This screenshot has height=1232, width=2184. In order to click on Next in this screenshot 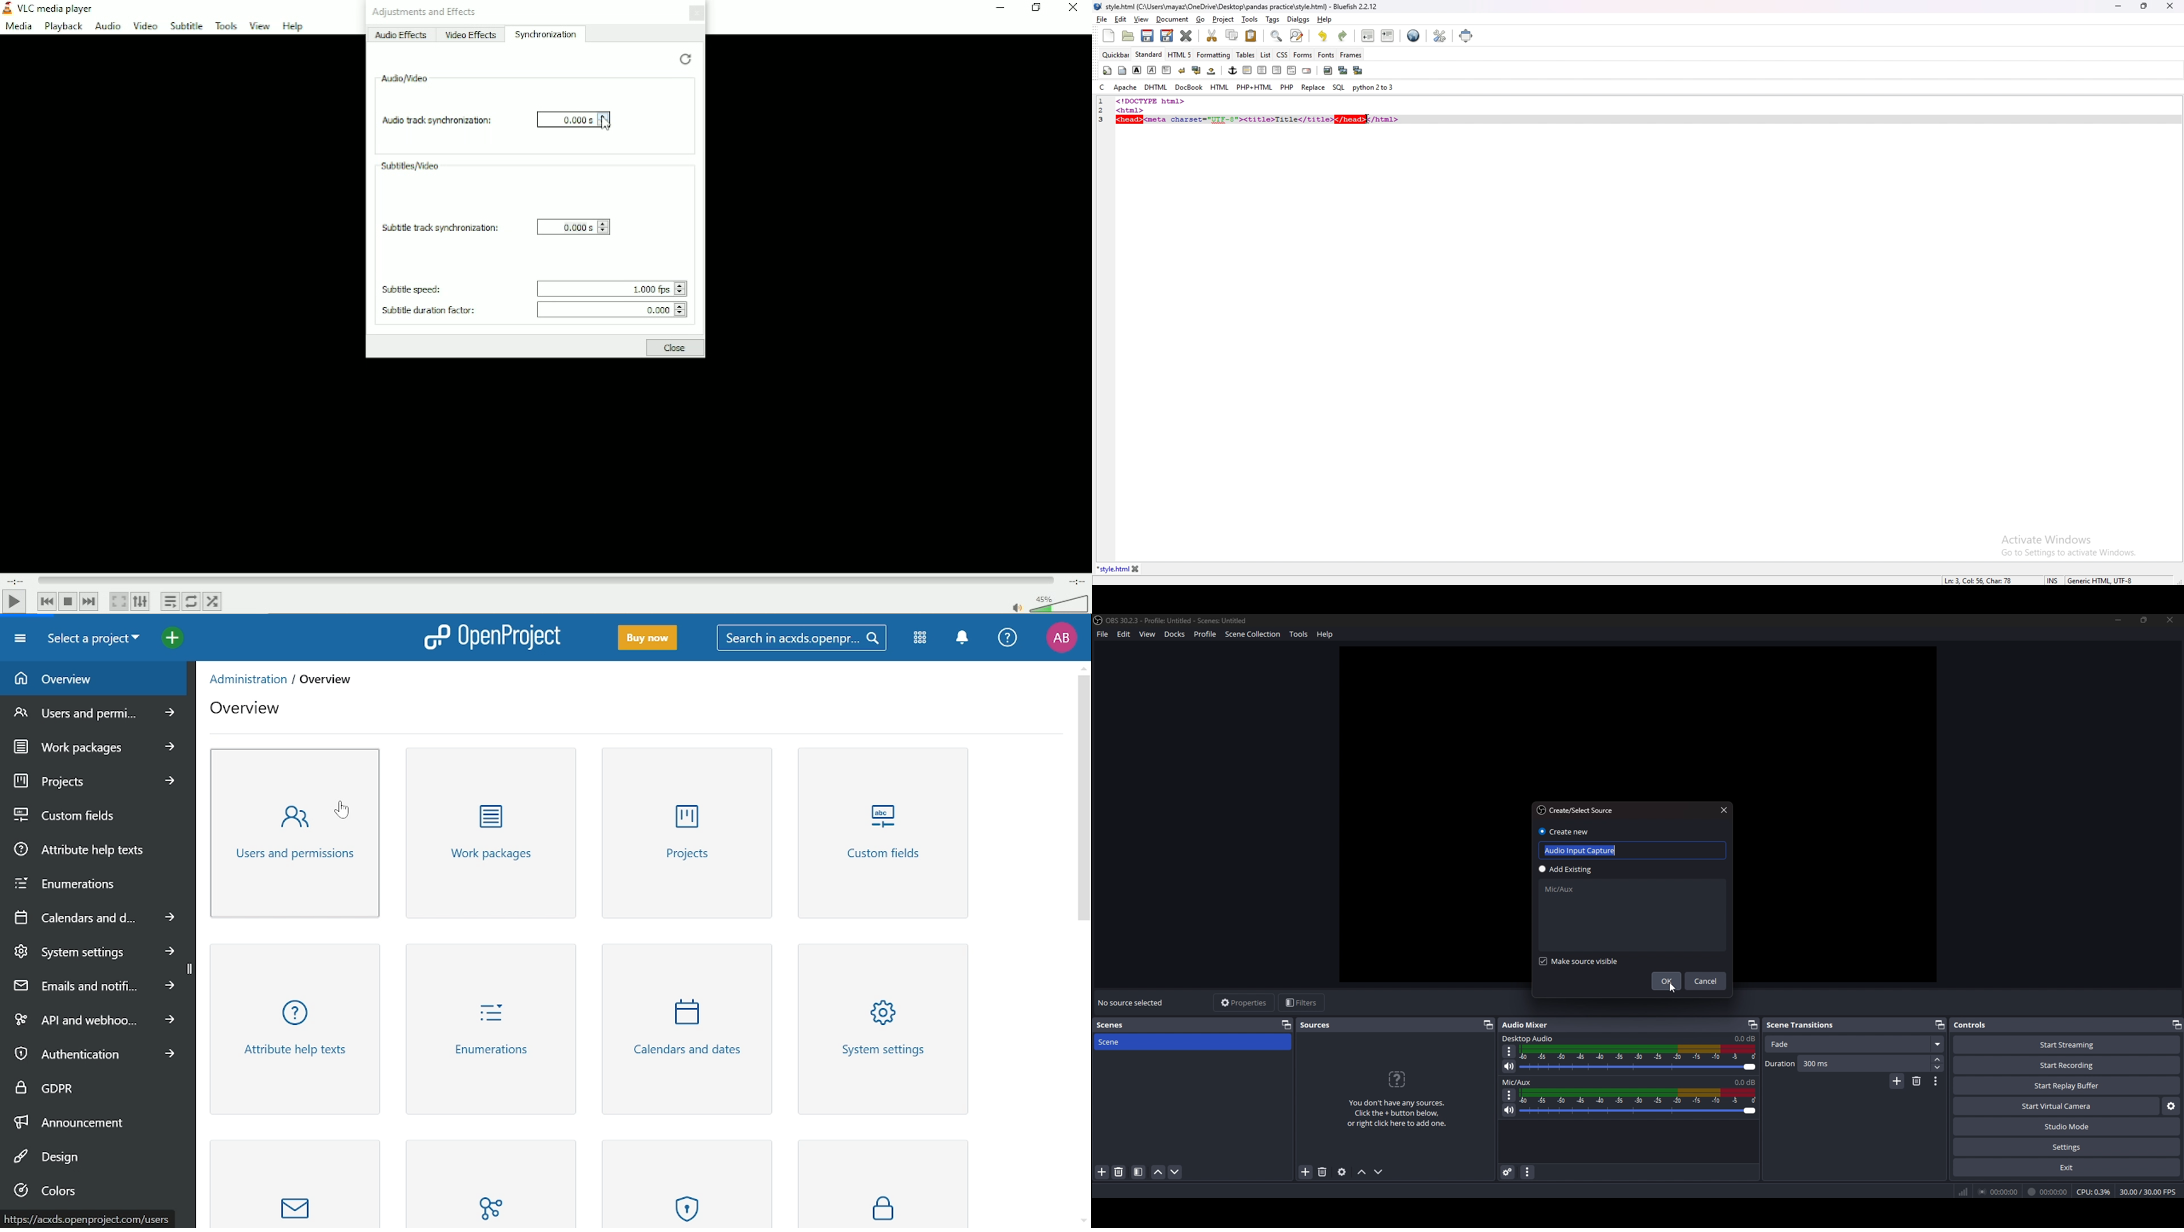, I will do `click(90, 601)`.